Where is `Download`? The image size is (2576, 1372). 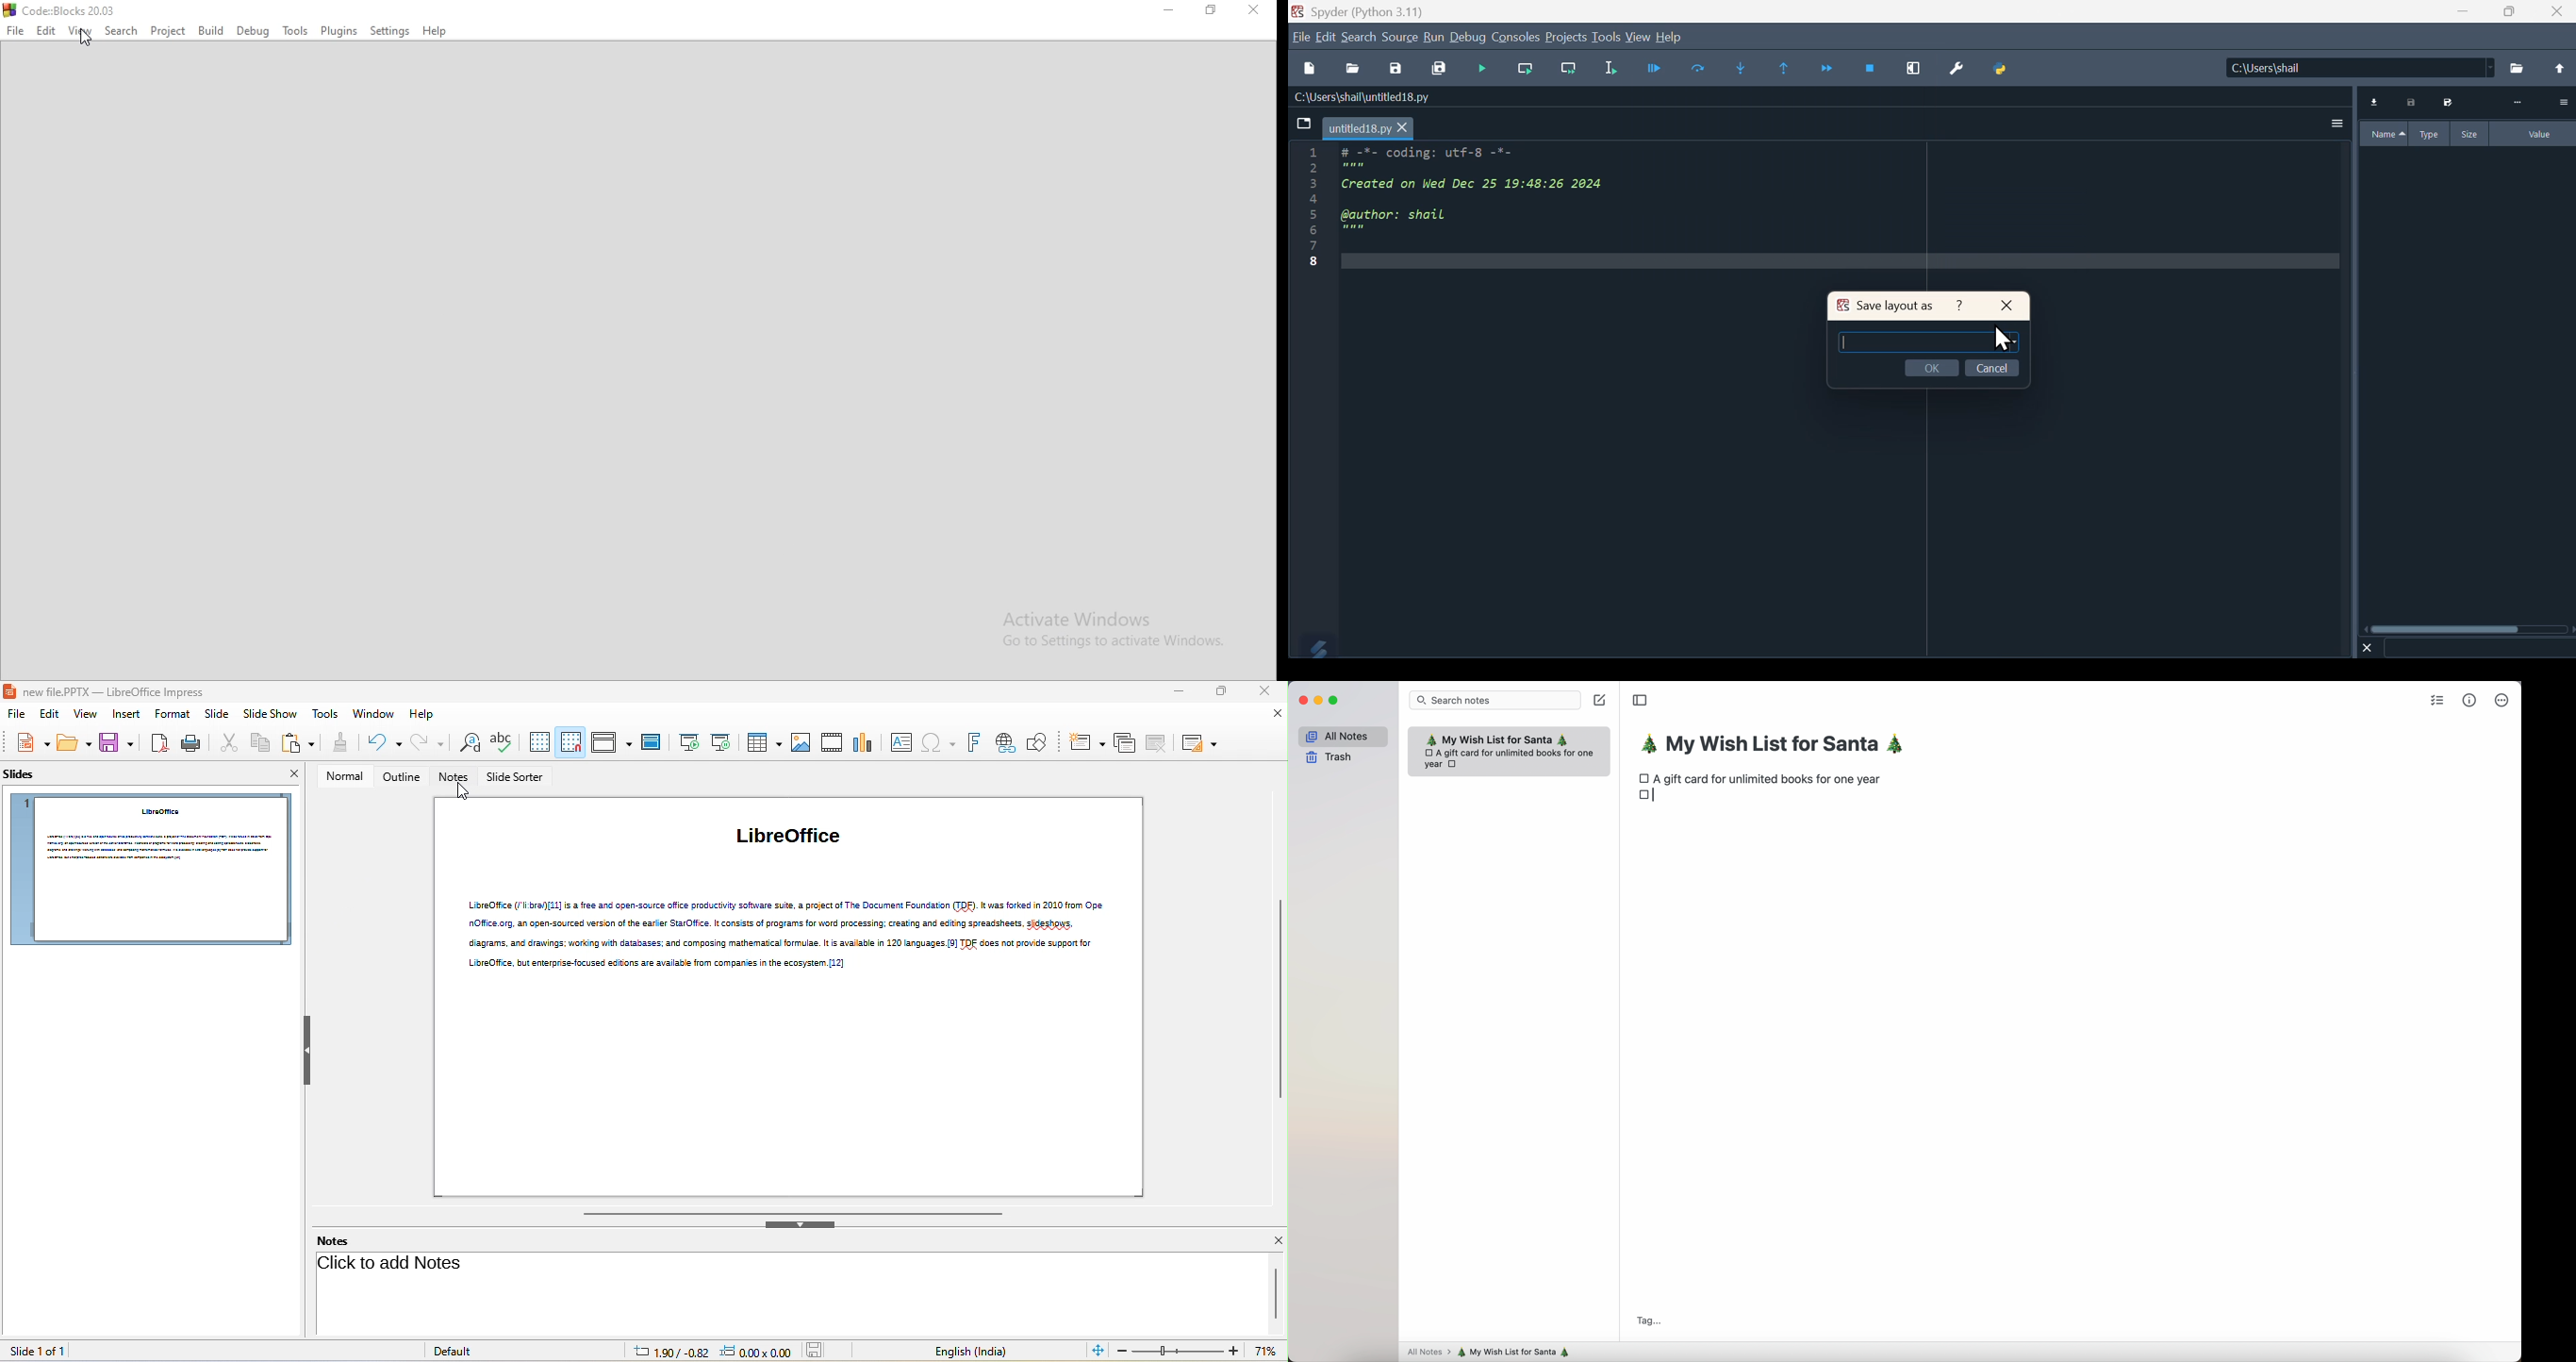 Download is located at coordinates (2375, 102).